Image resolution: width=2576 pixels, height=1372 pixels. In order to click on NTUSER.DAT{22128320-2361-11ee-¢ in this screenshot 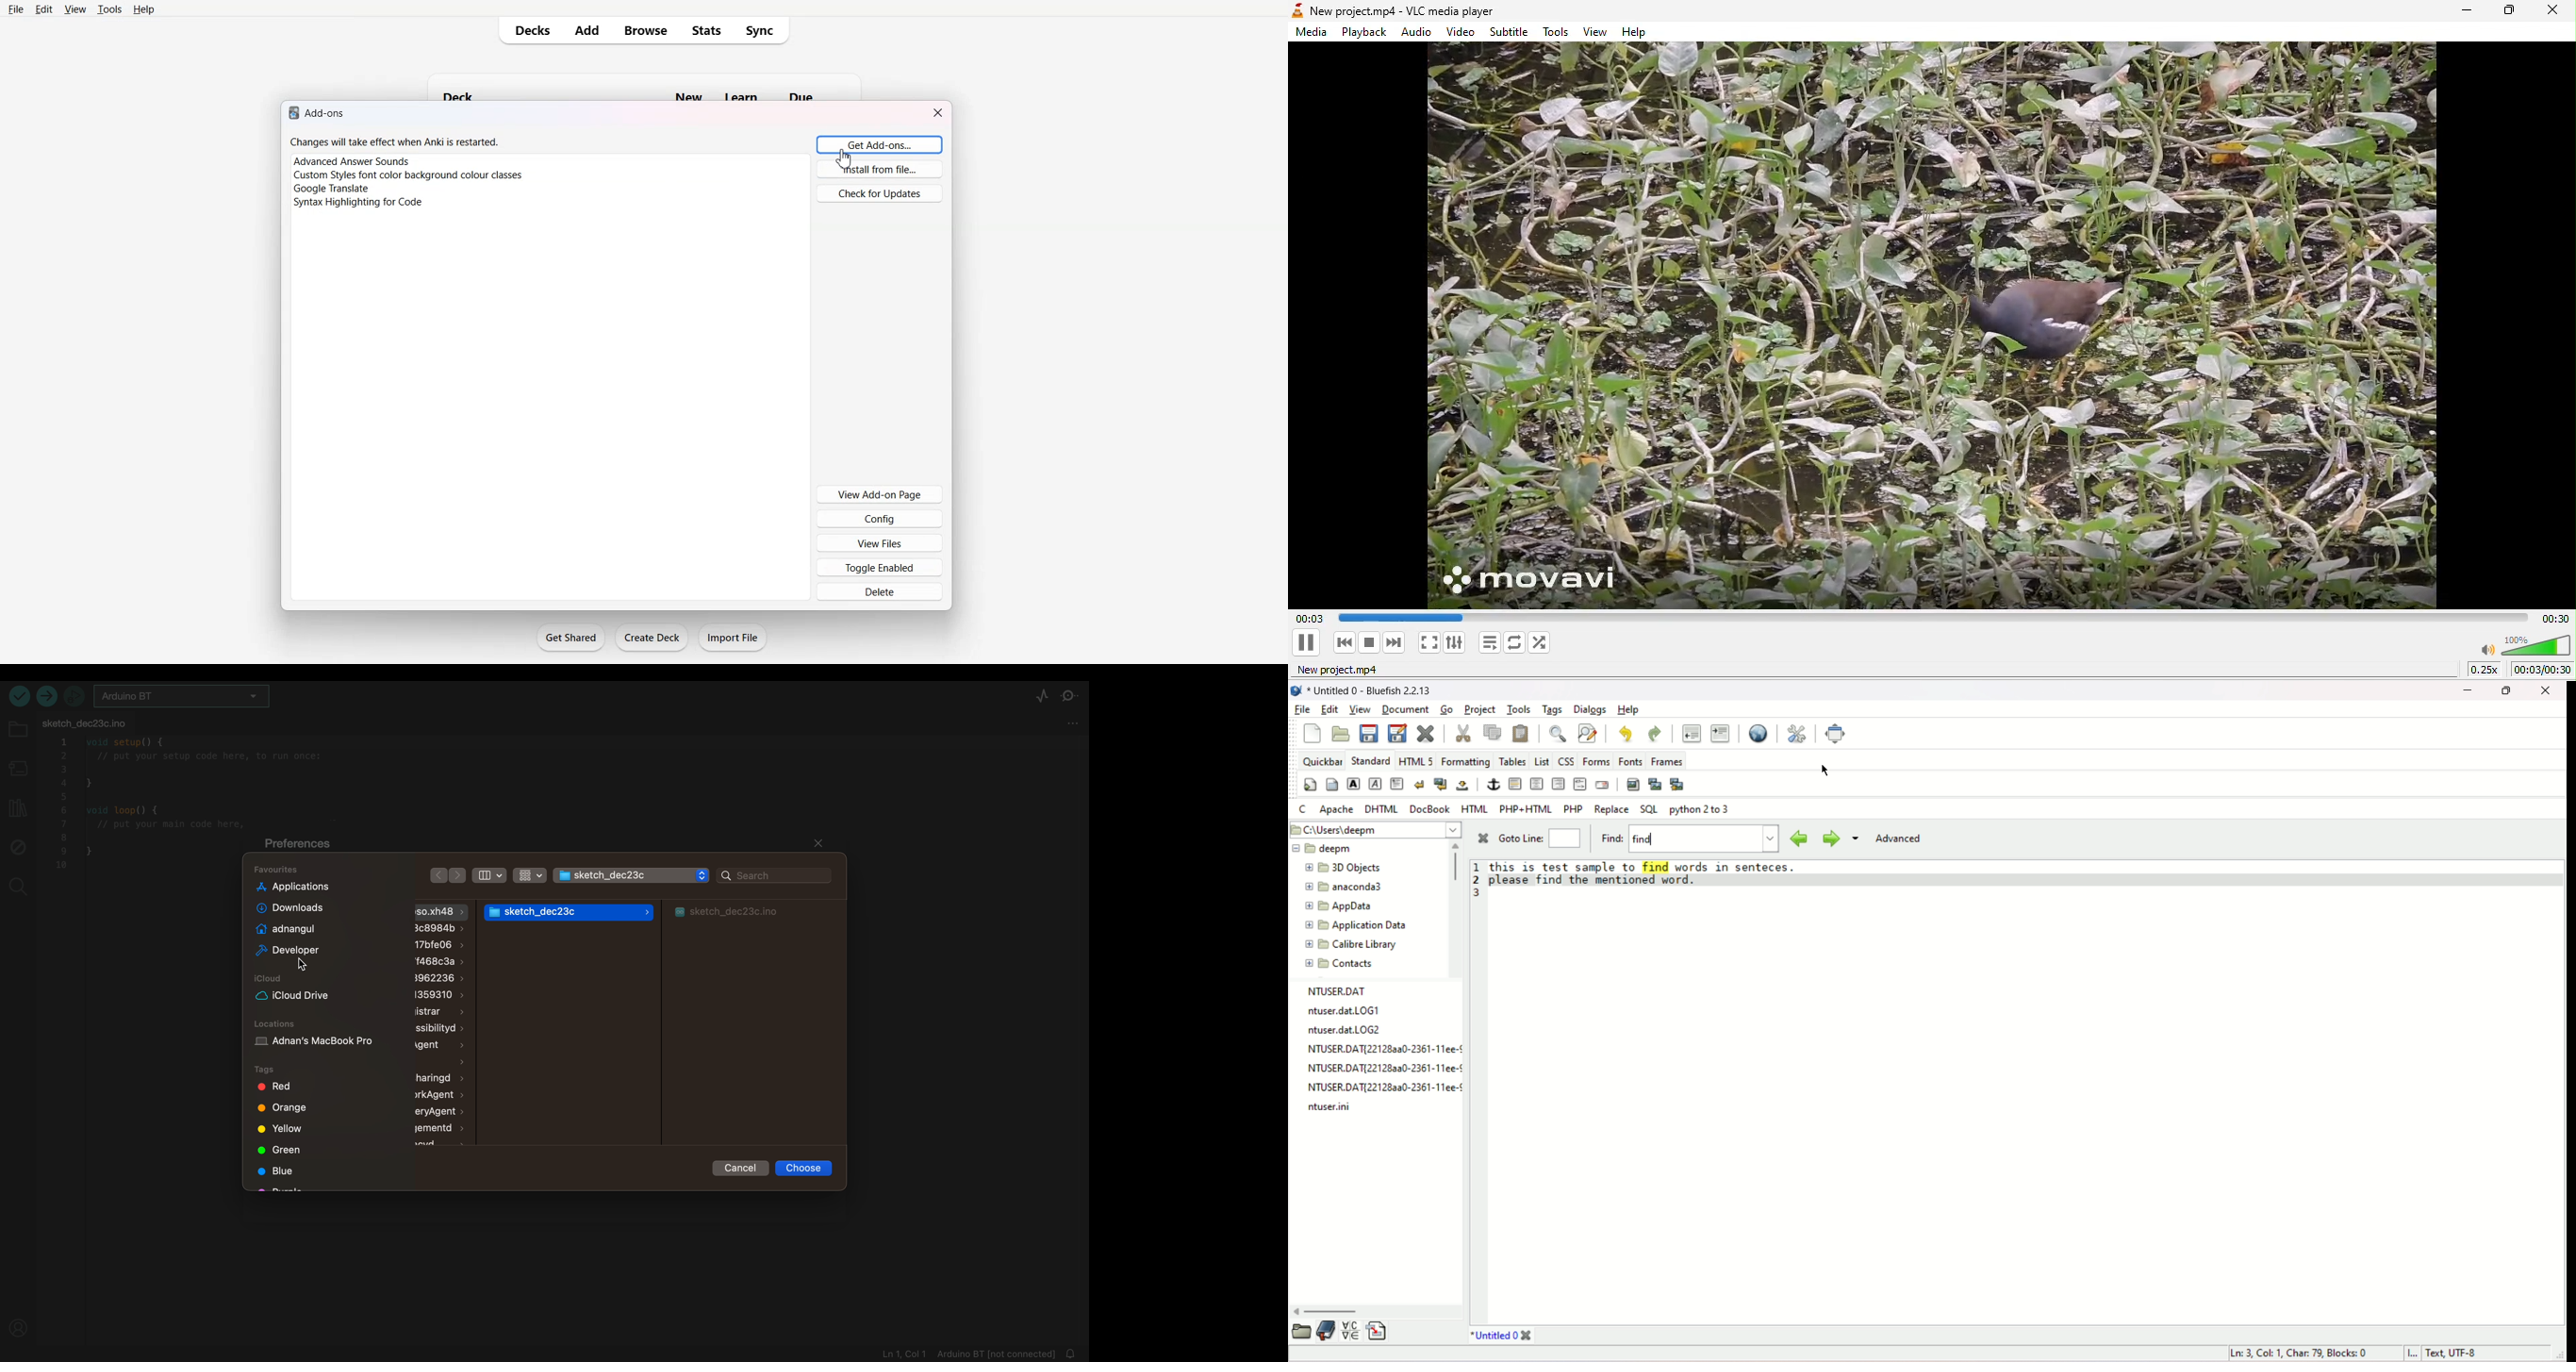, I will do `click(1379, 1087)`.